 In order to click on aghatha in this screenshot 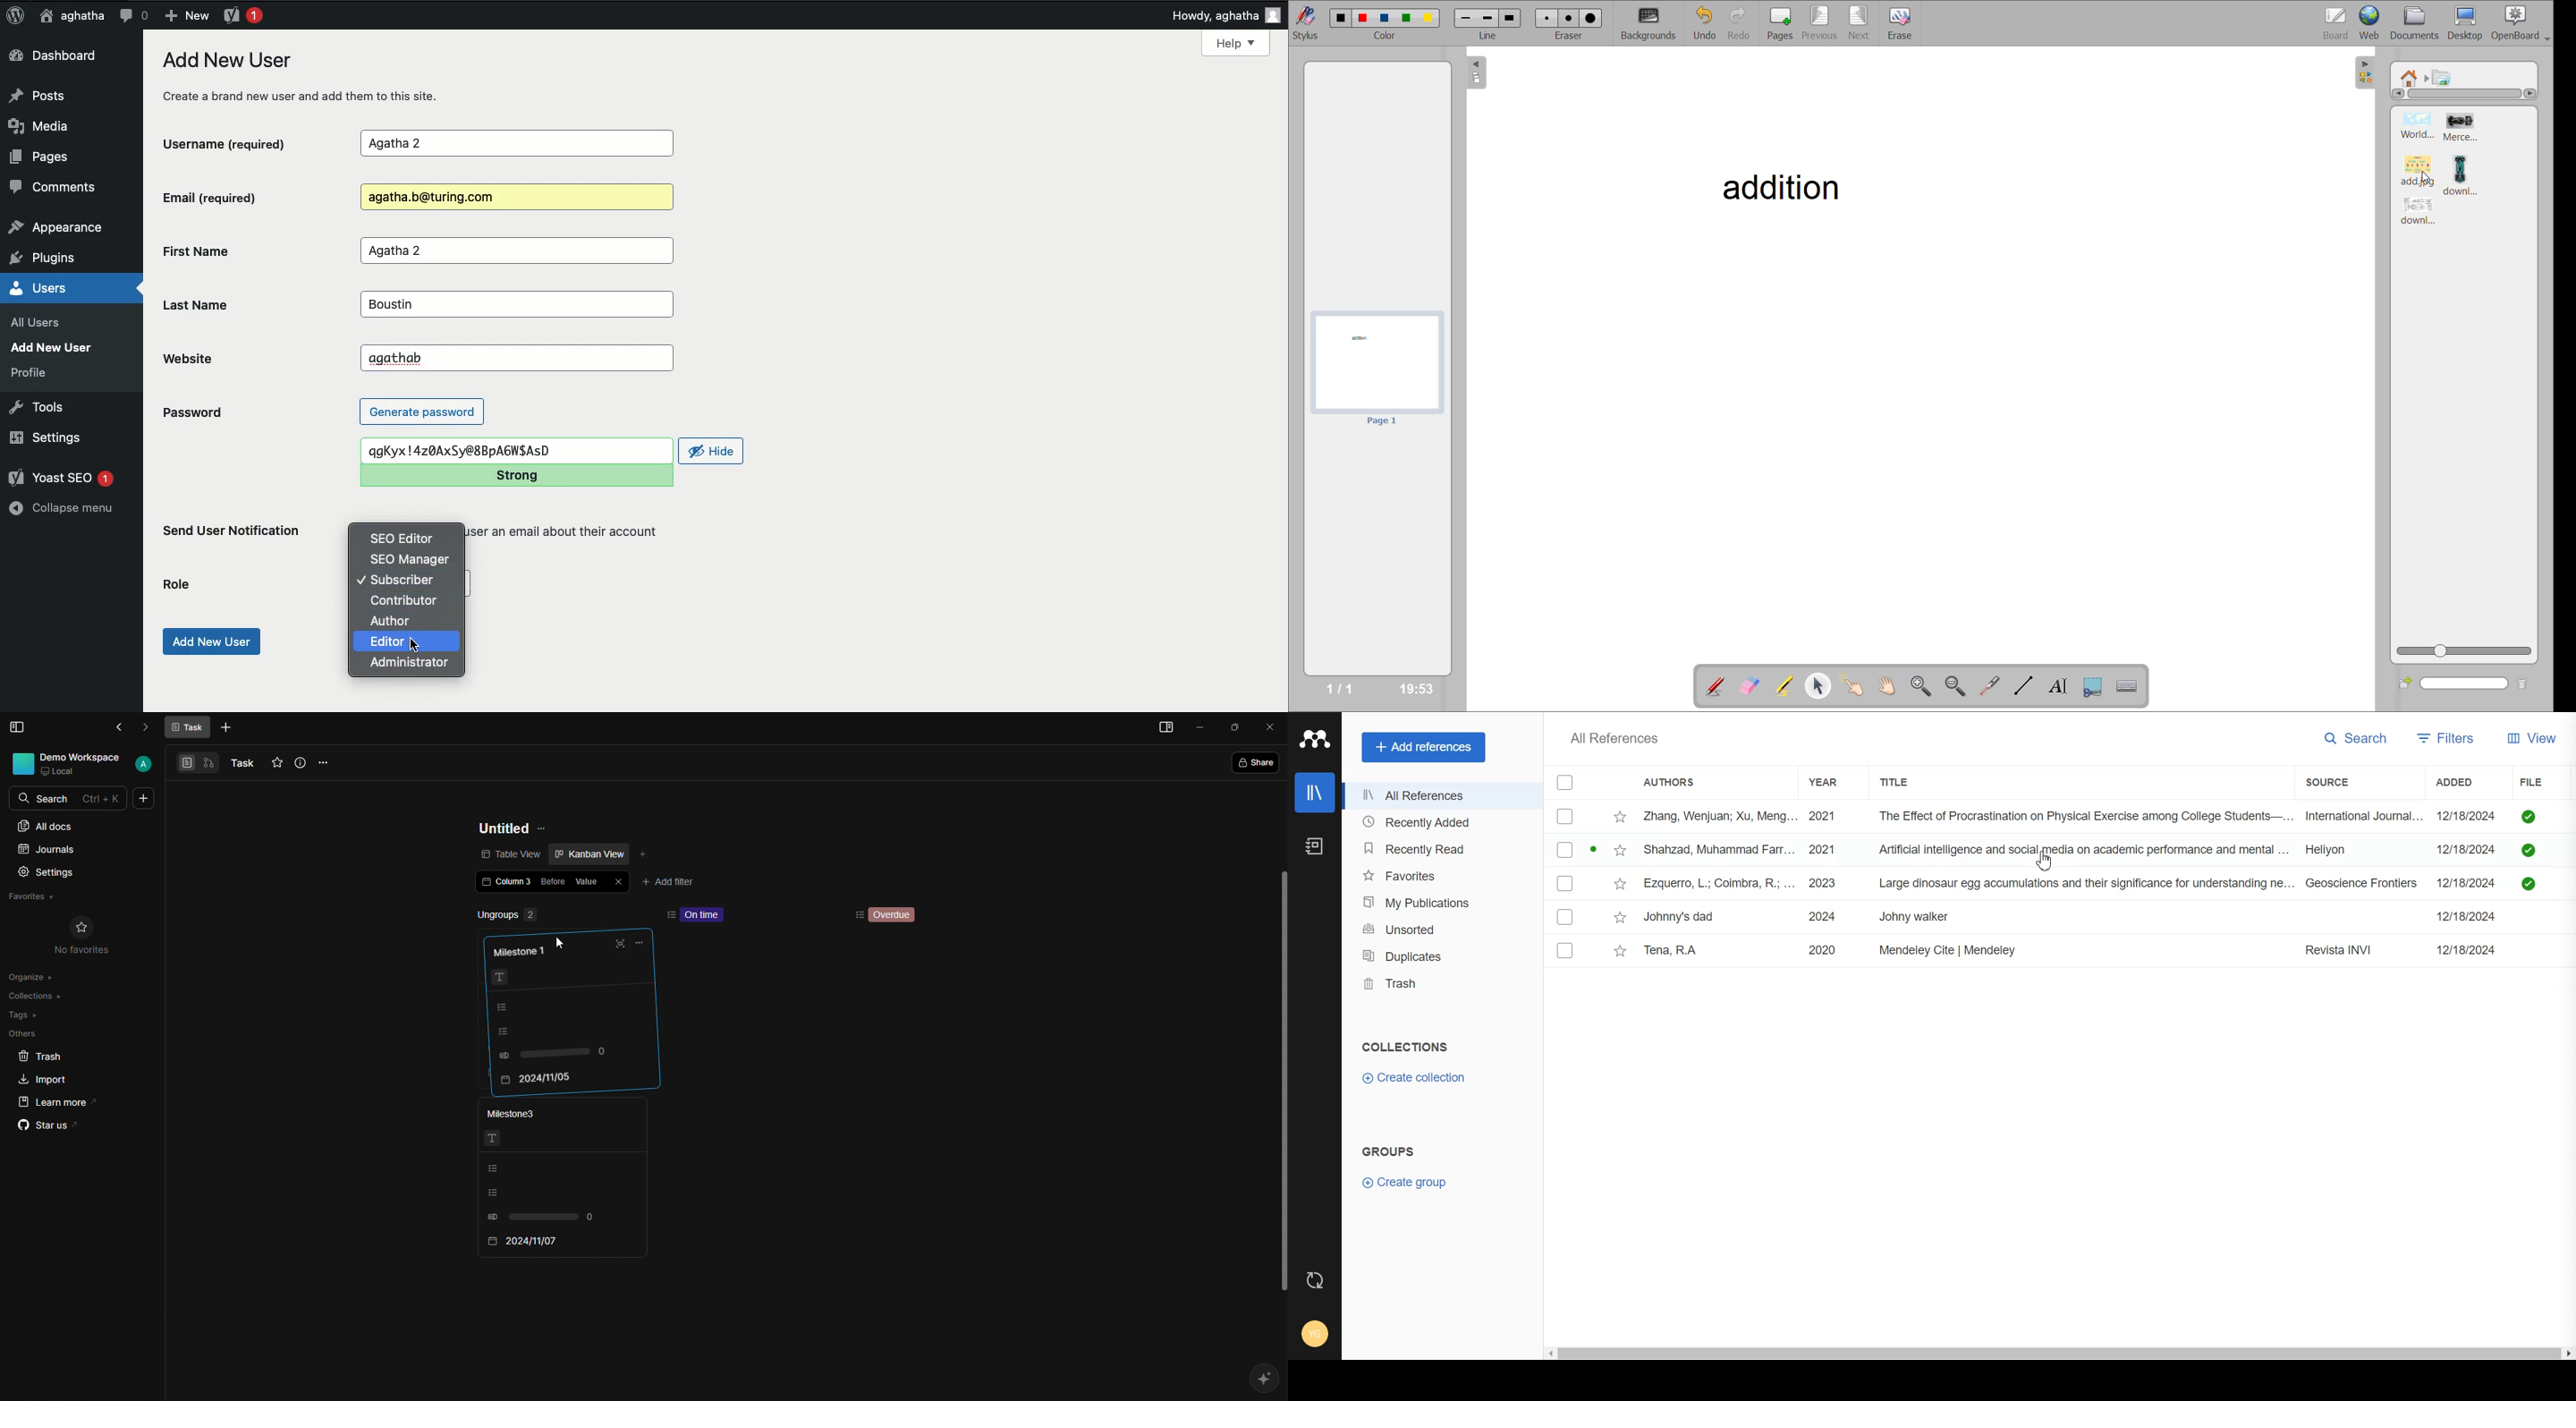, I will do `click(69, 15)`.